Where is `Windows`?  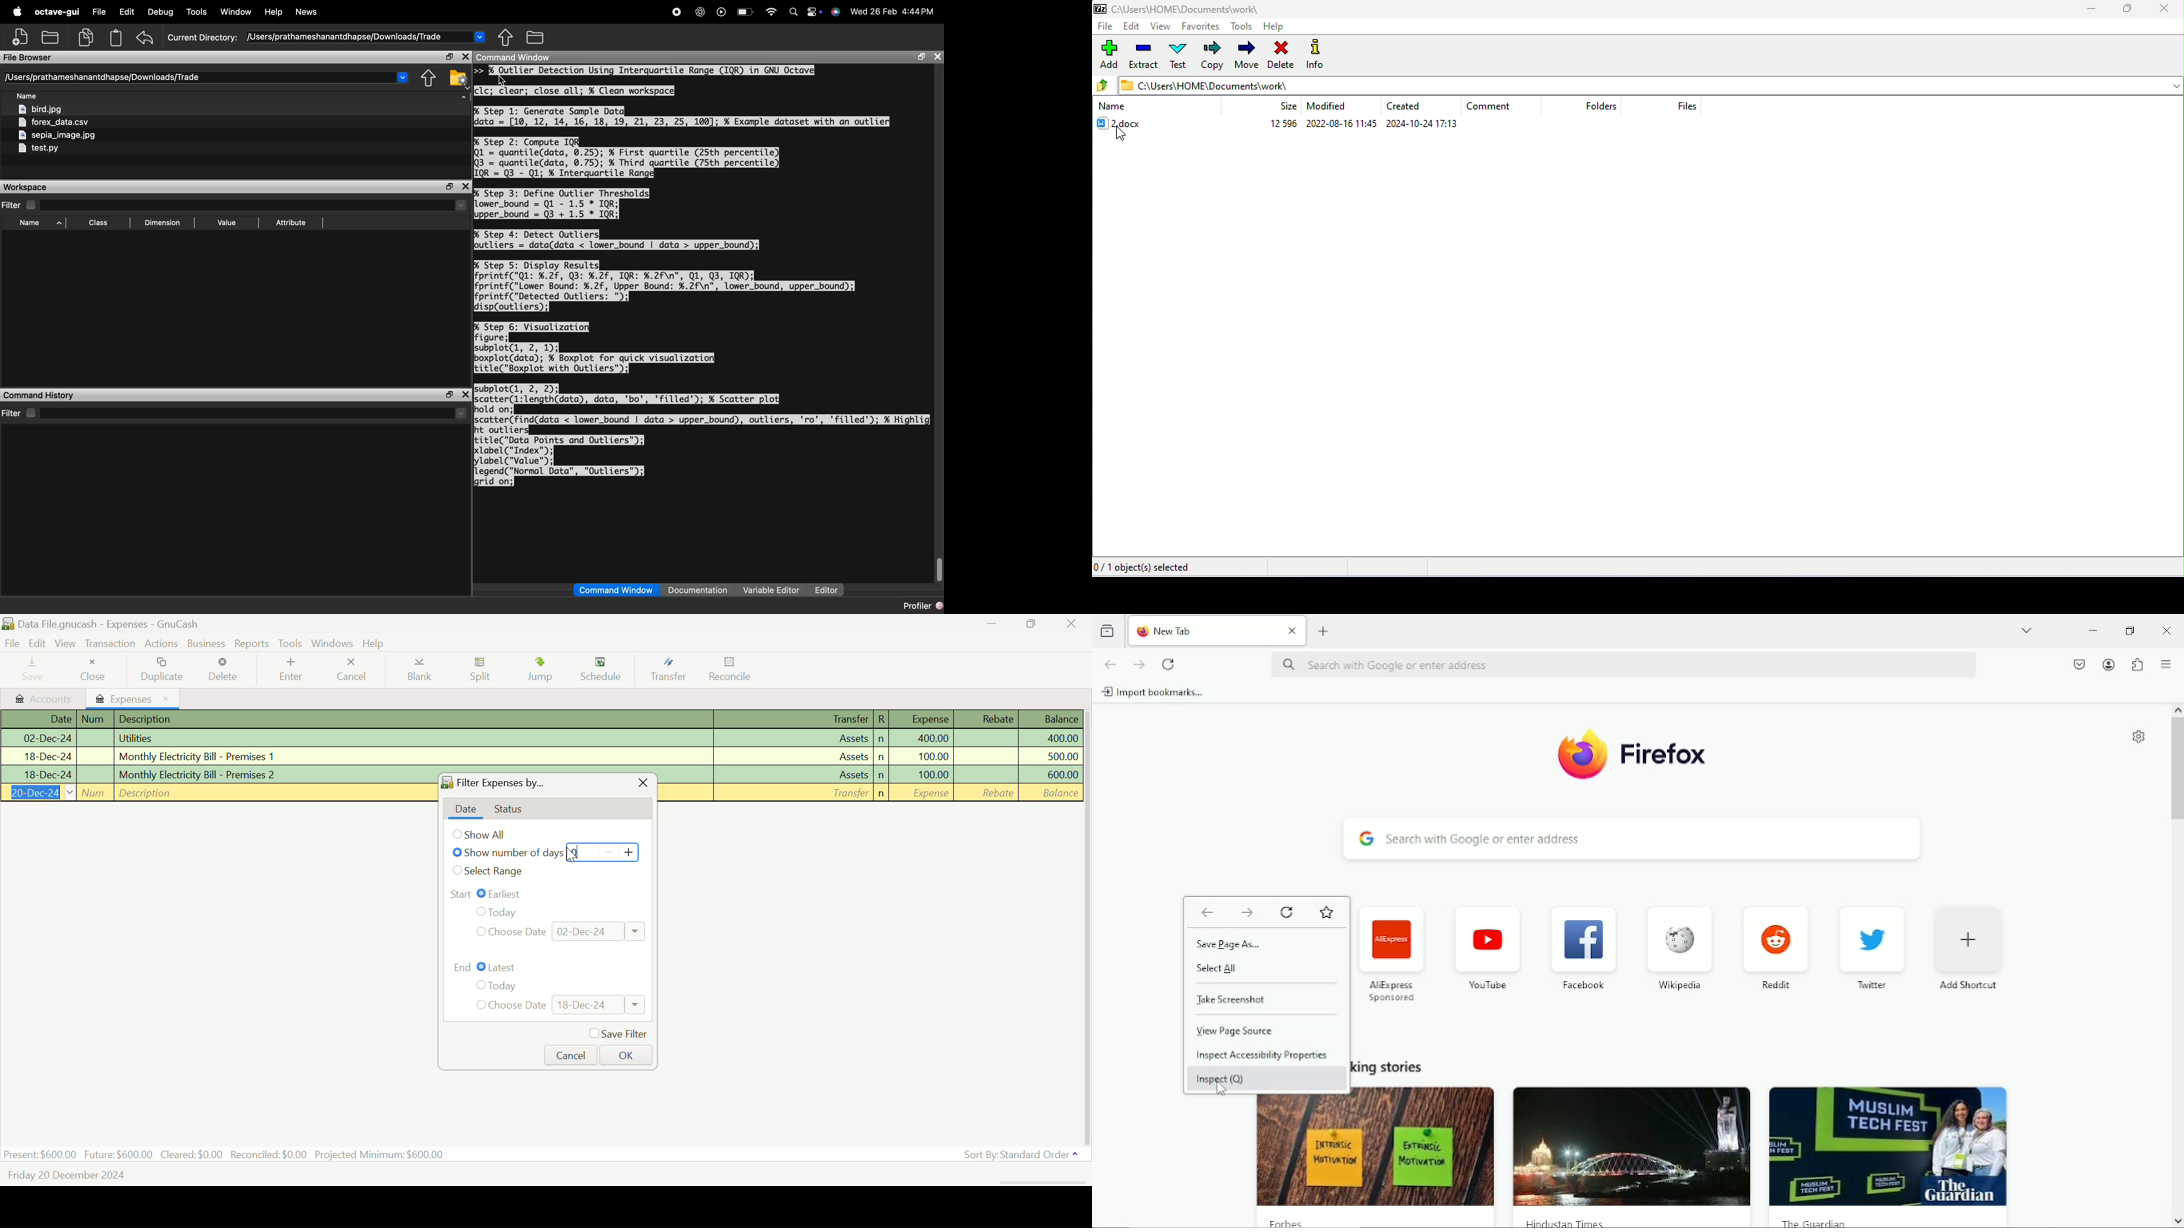
Windows is located at coordinates (333, 642).